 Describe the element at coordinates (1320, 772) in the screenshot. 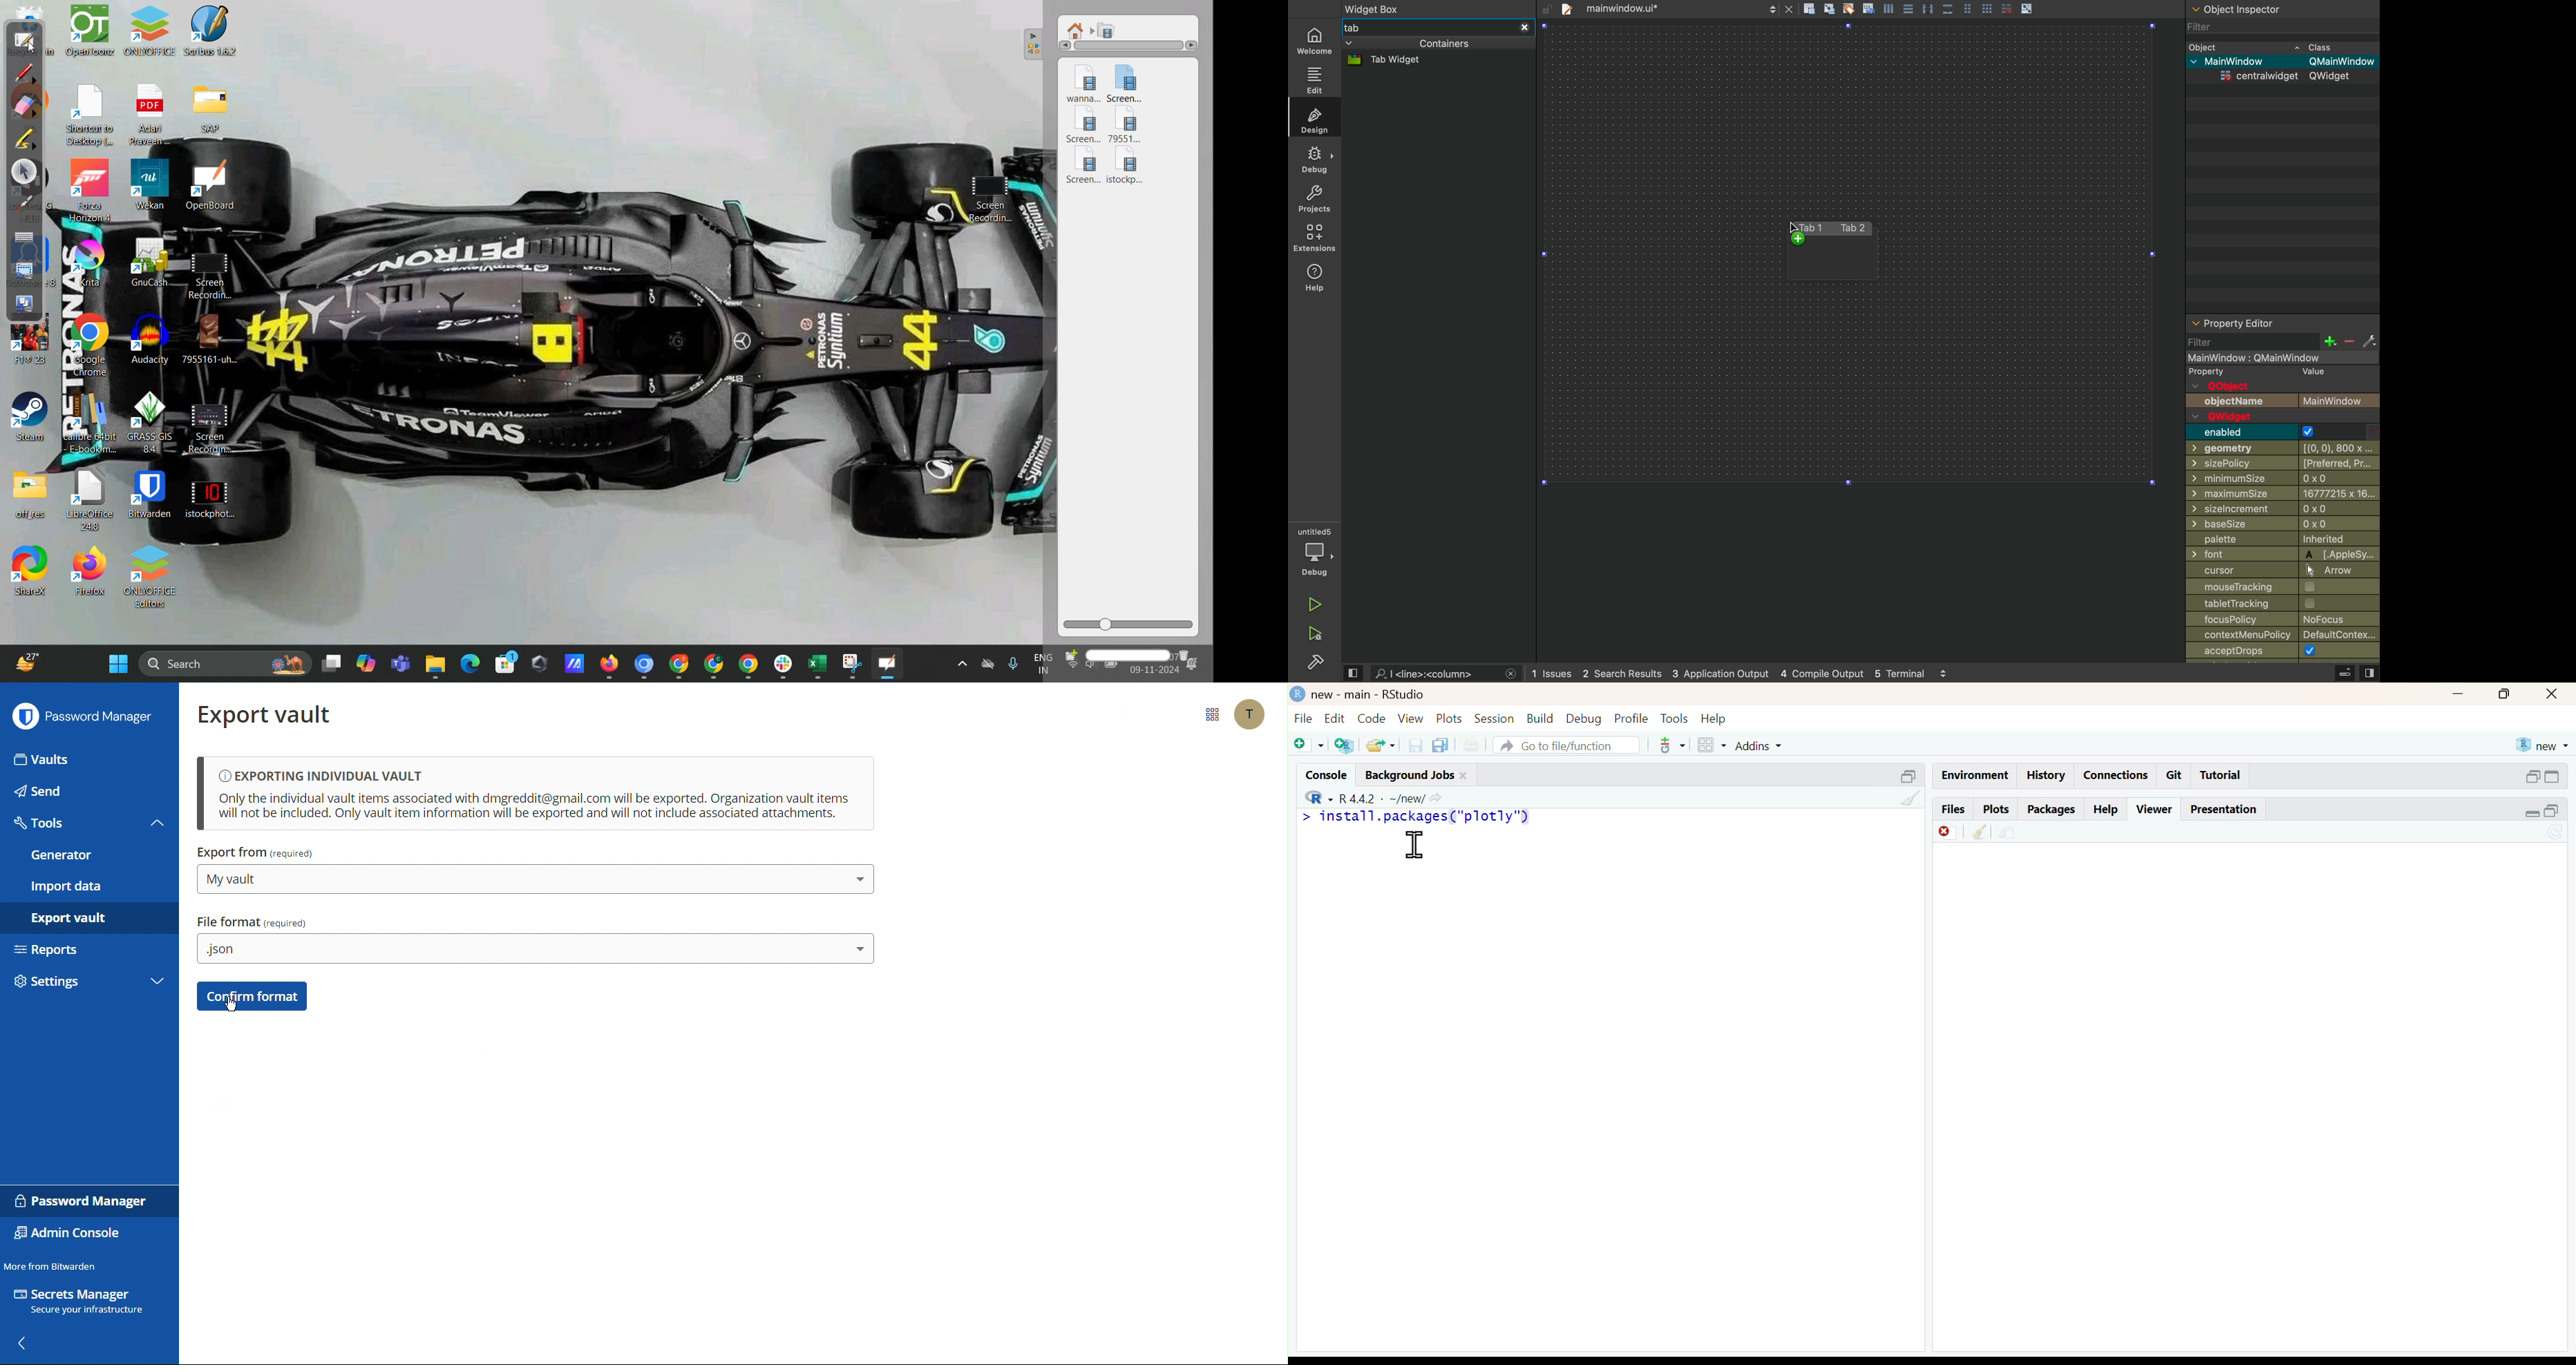

I see `console` at that location.